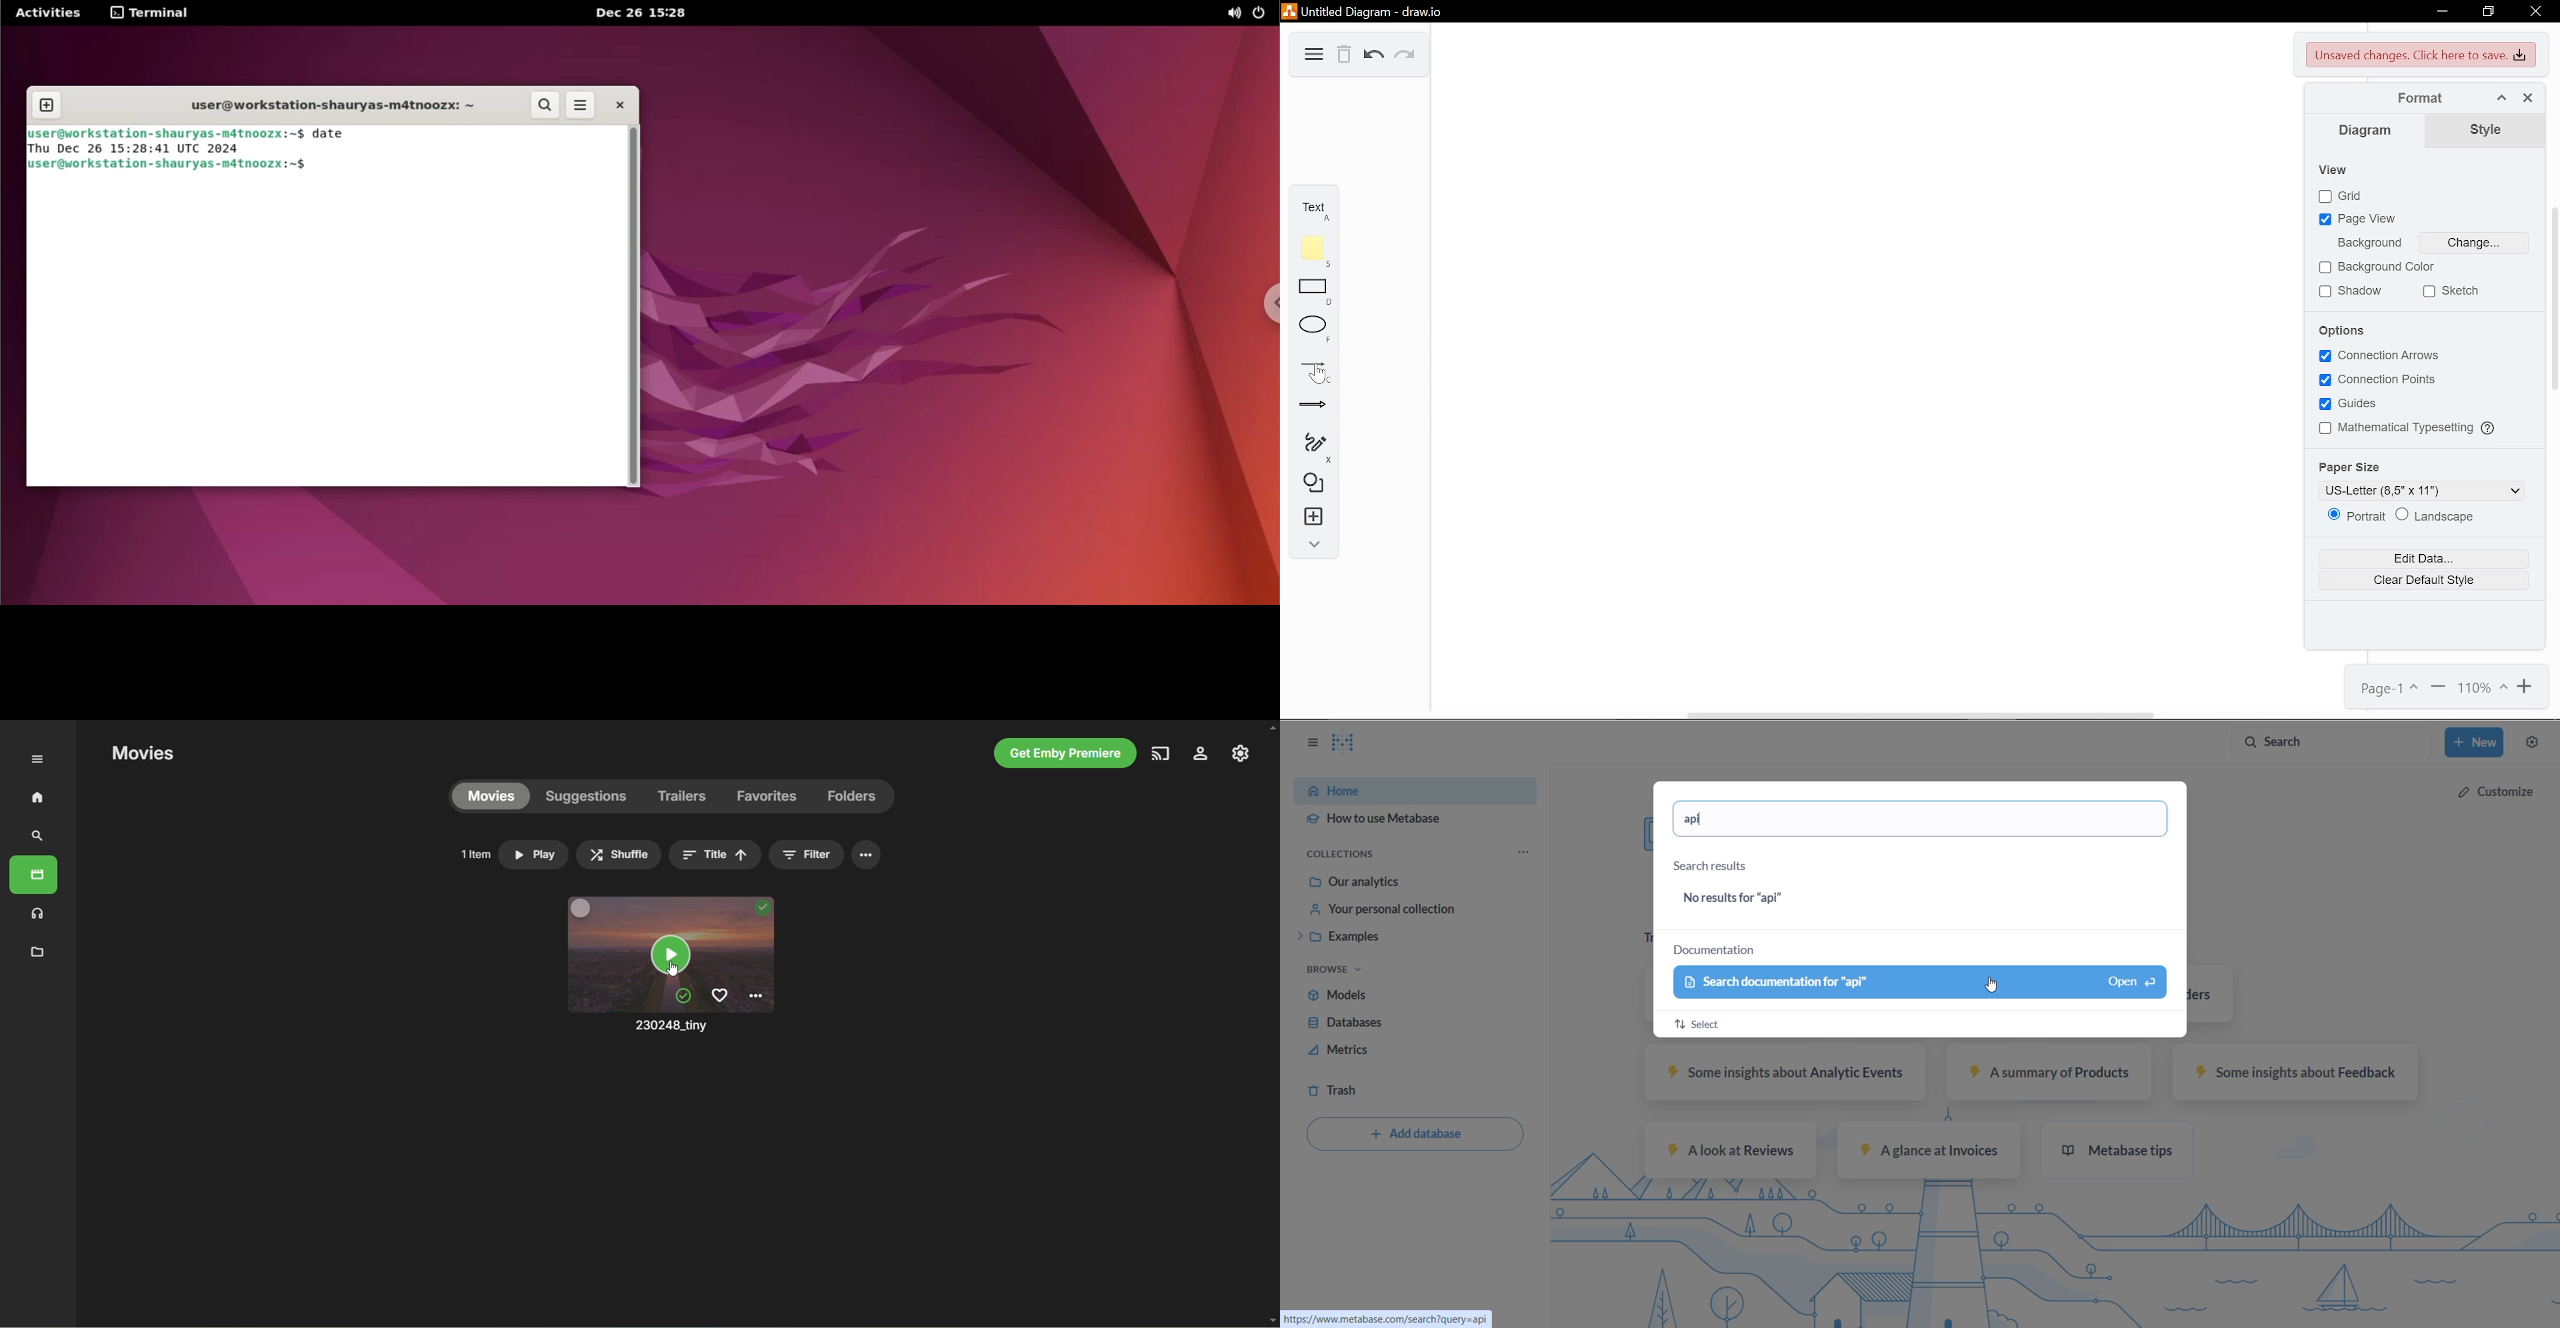  I want to click on scroll bar, so click(2555, 300).